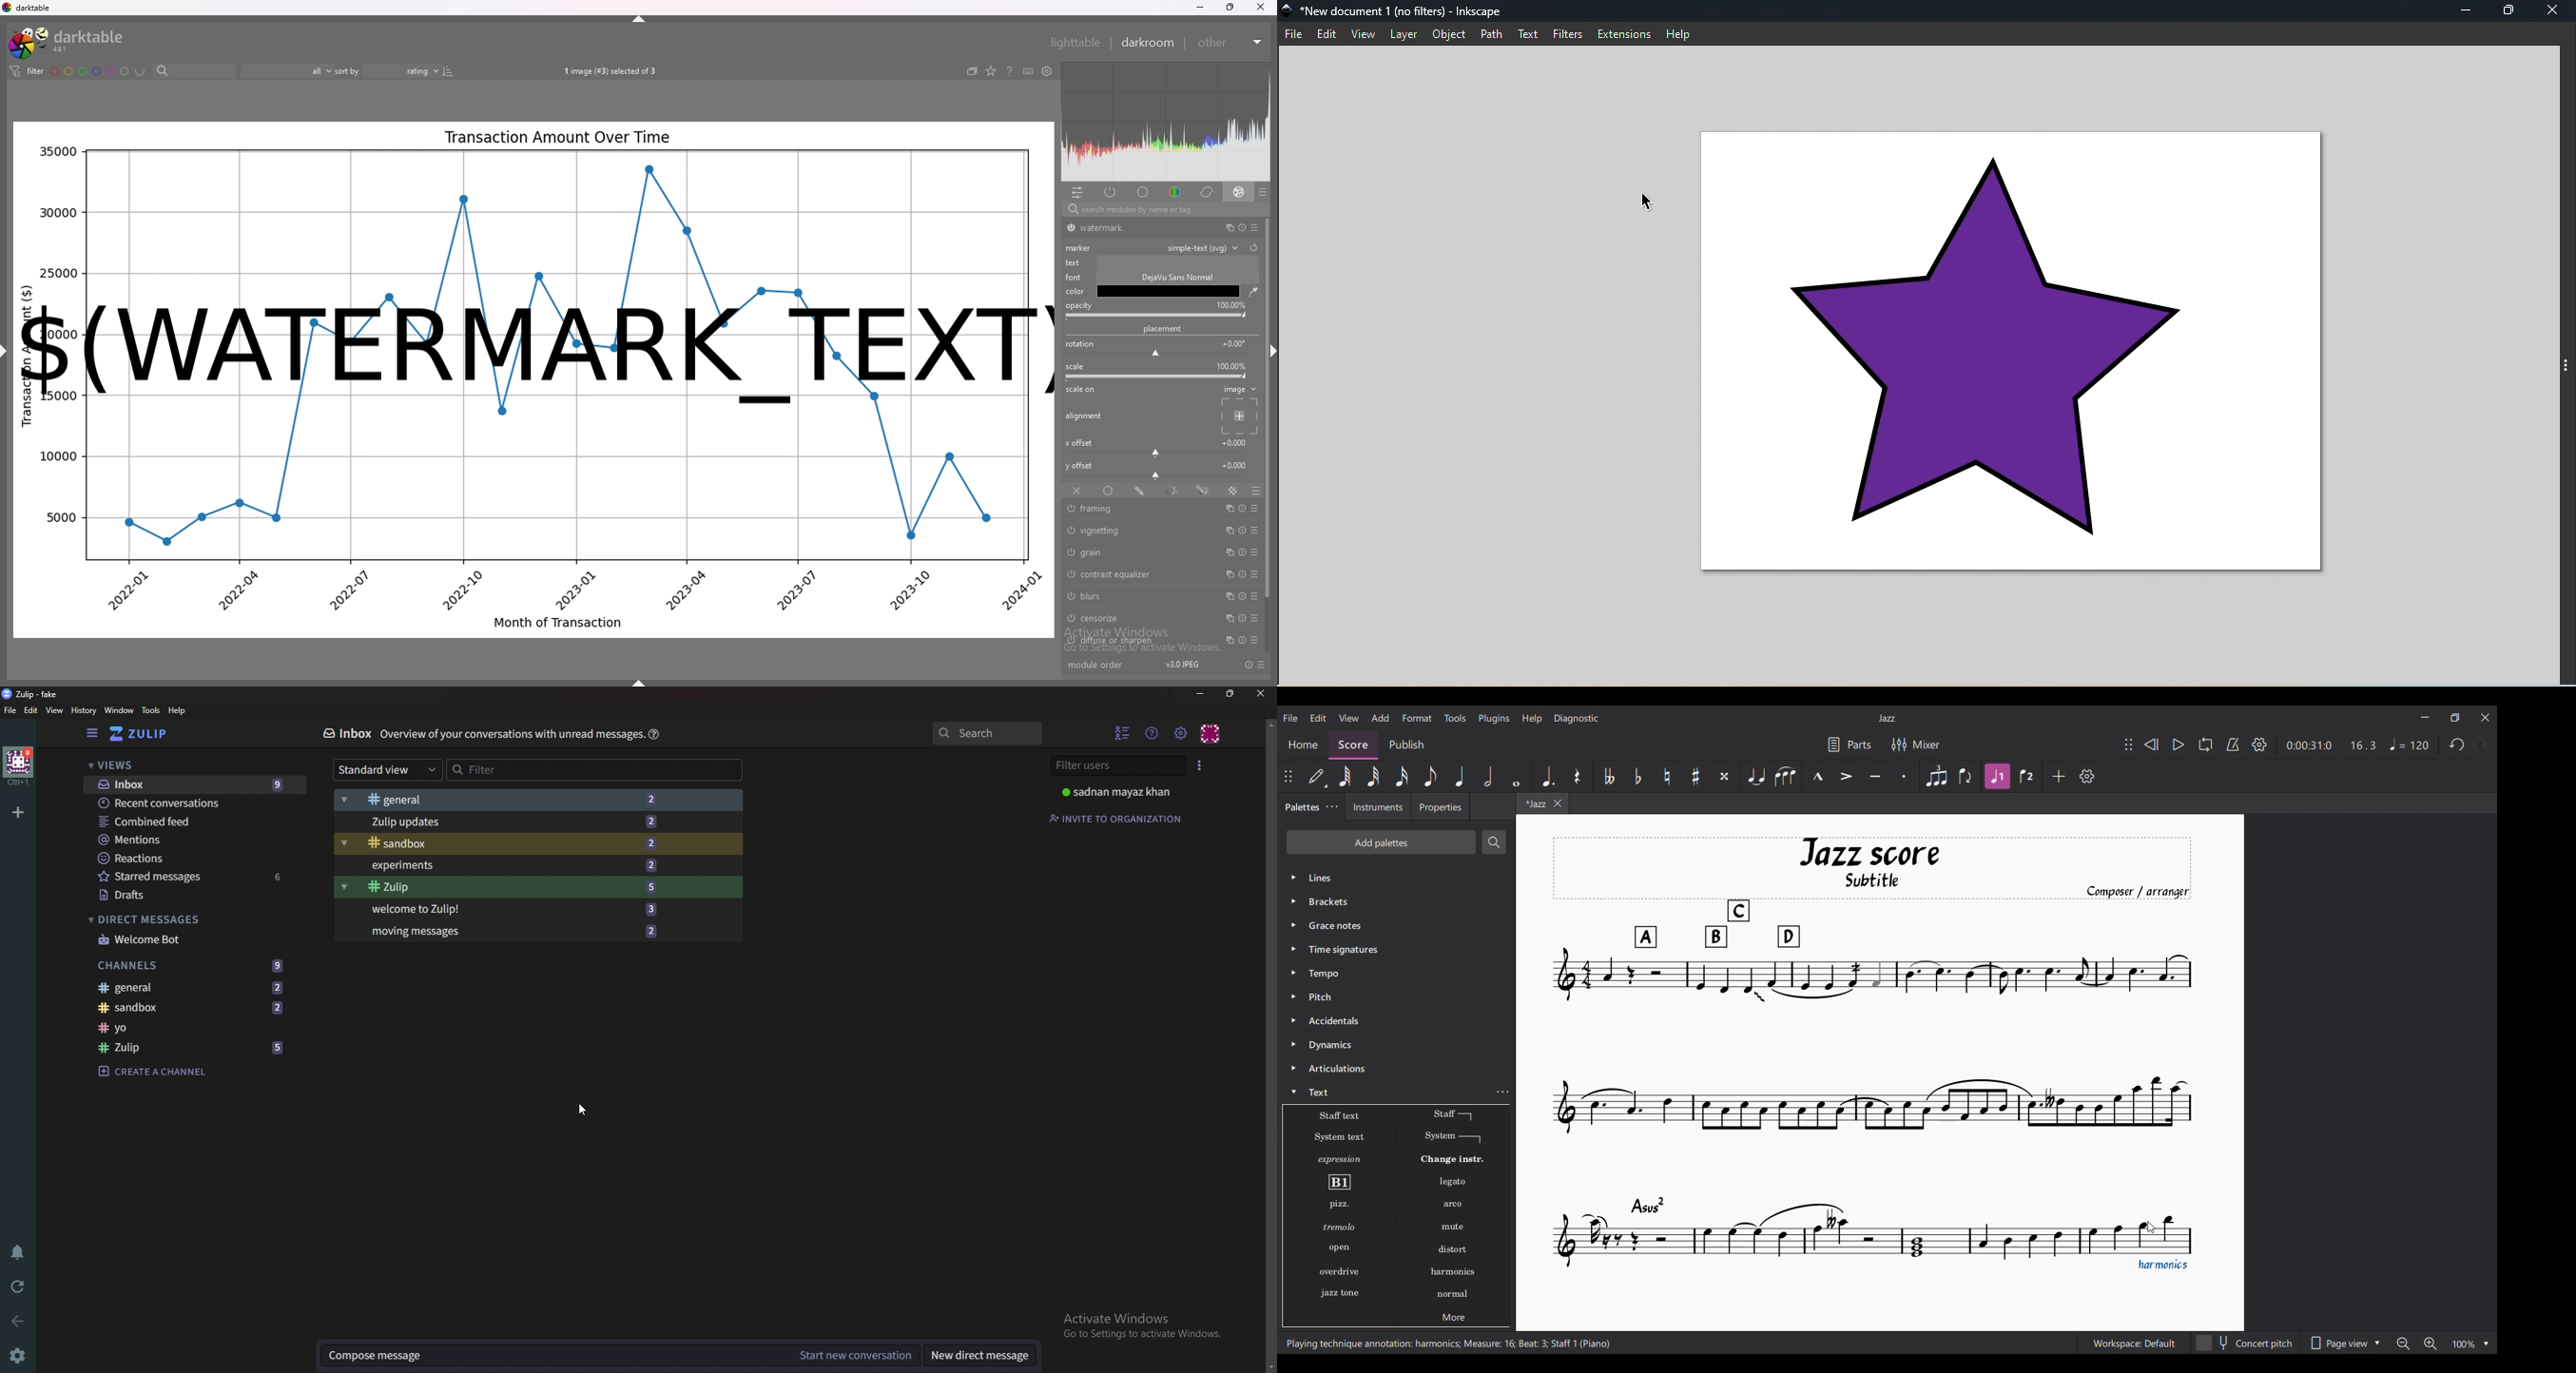  I want to click on search, so click(993, 732).